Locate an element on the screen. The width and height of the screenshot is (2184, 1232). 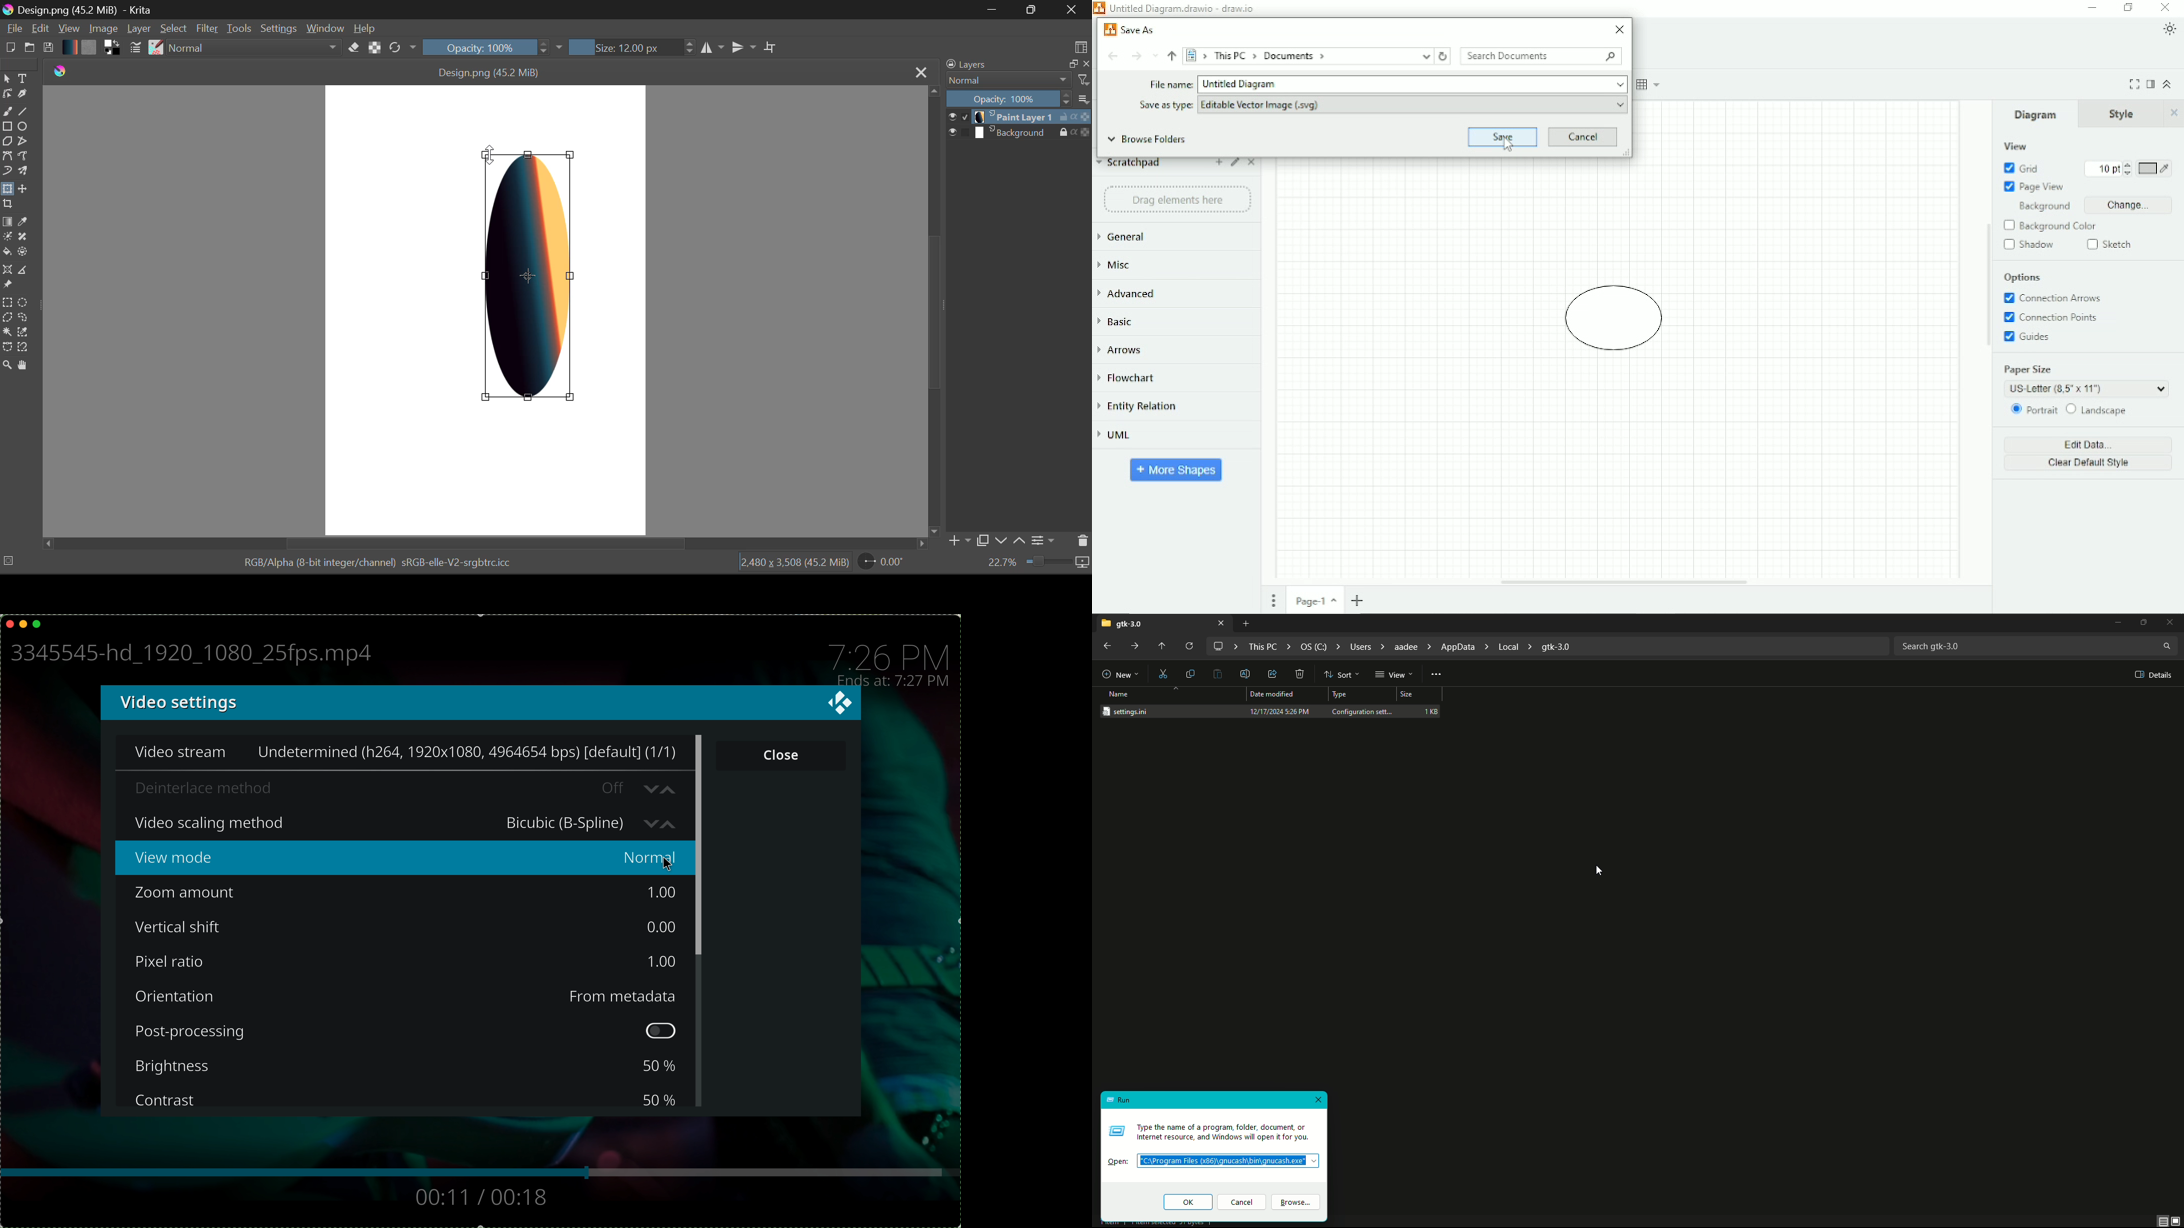
video settings is located at coordinates (177, 702).